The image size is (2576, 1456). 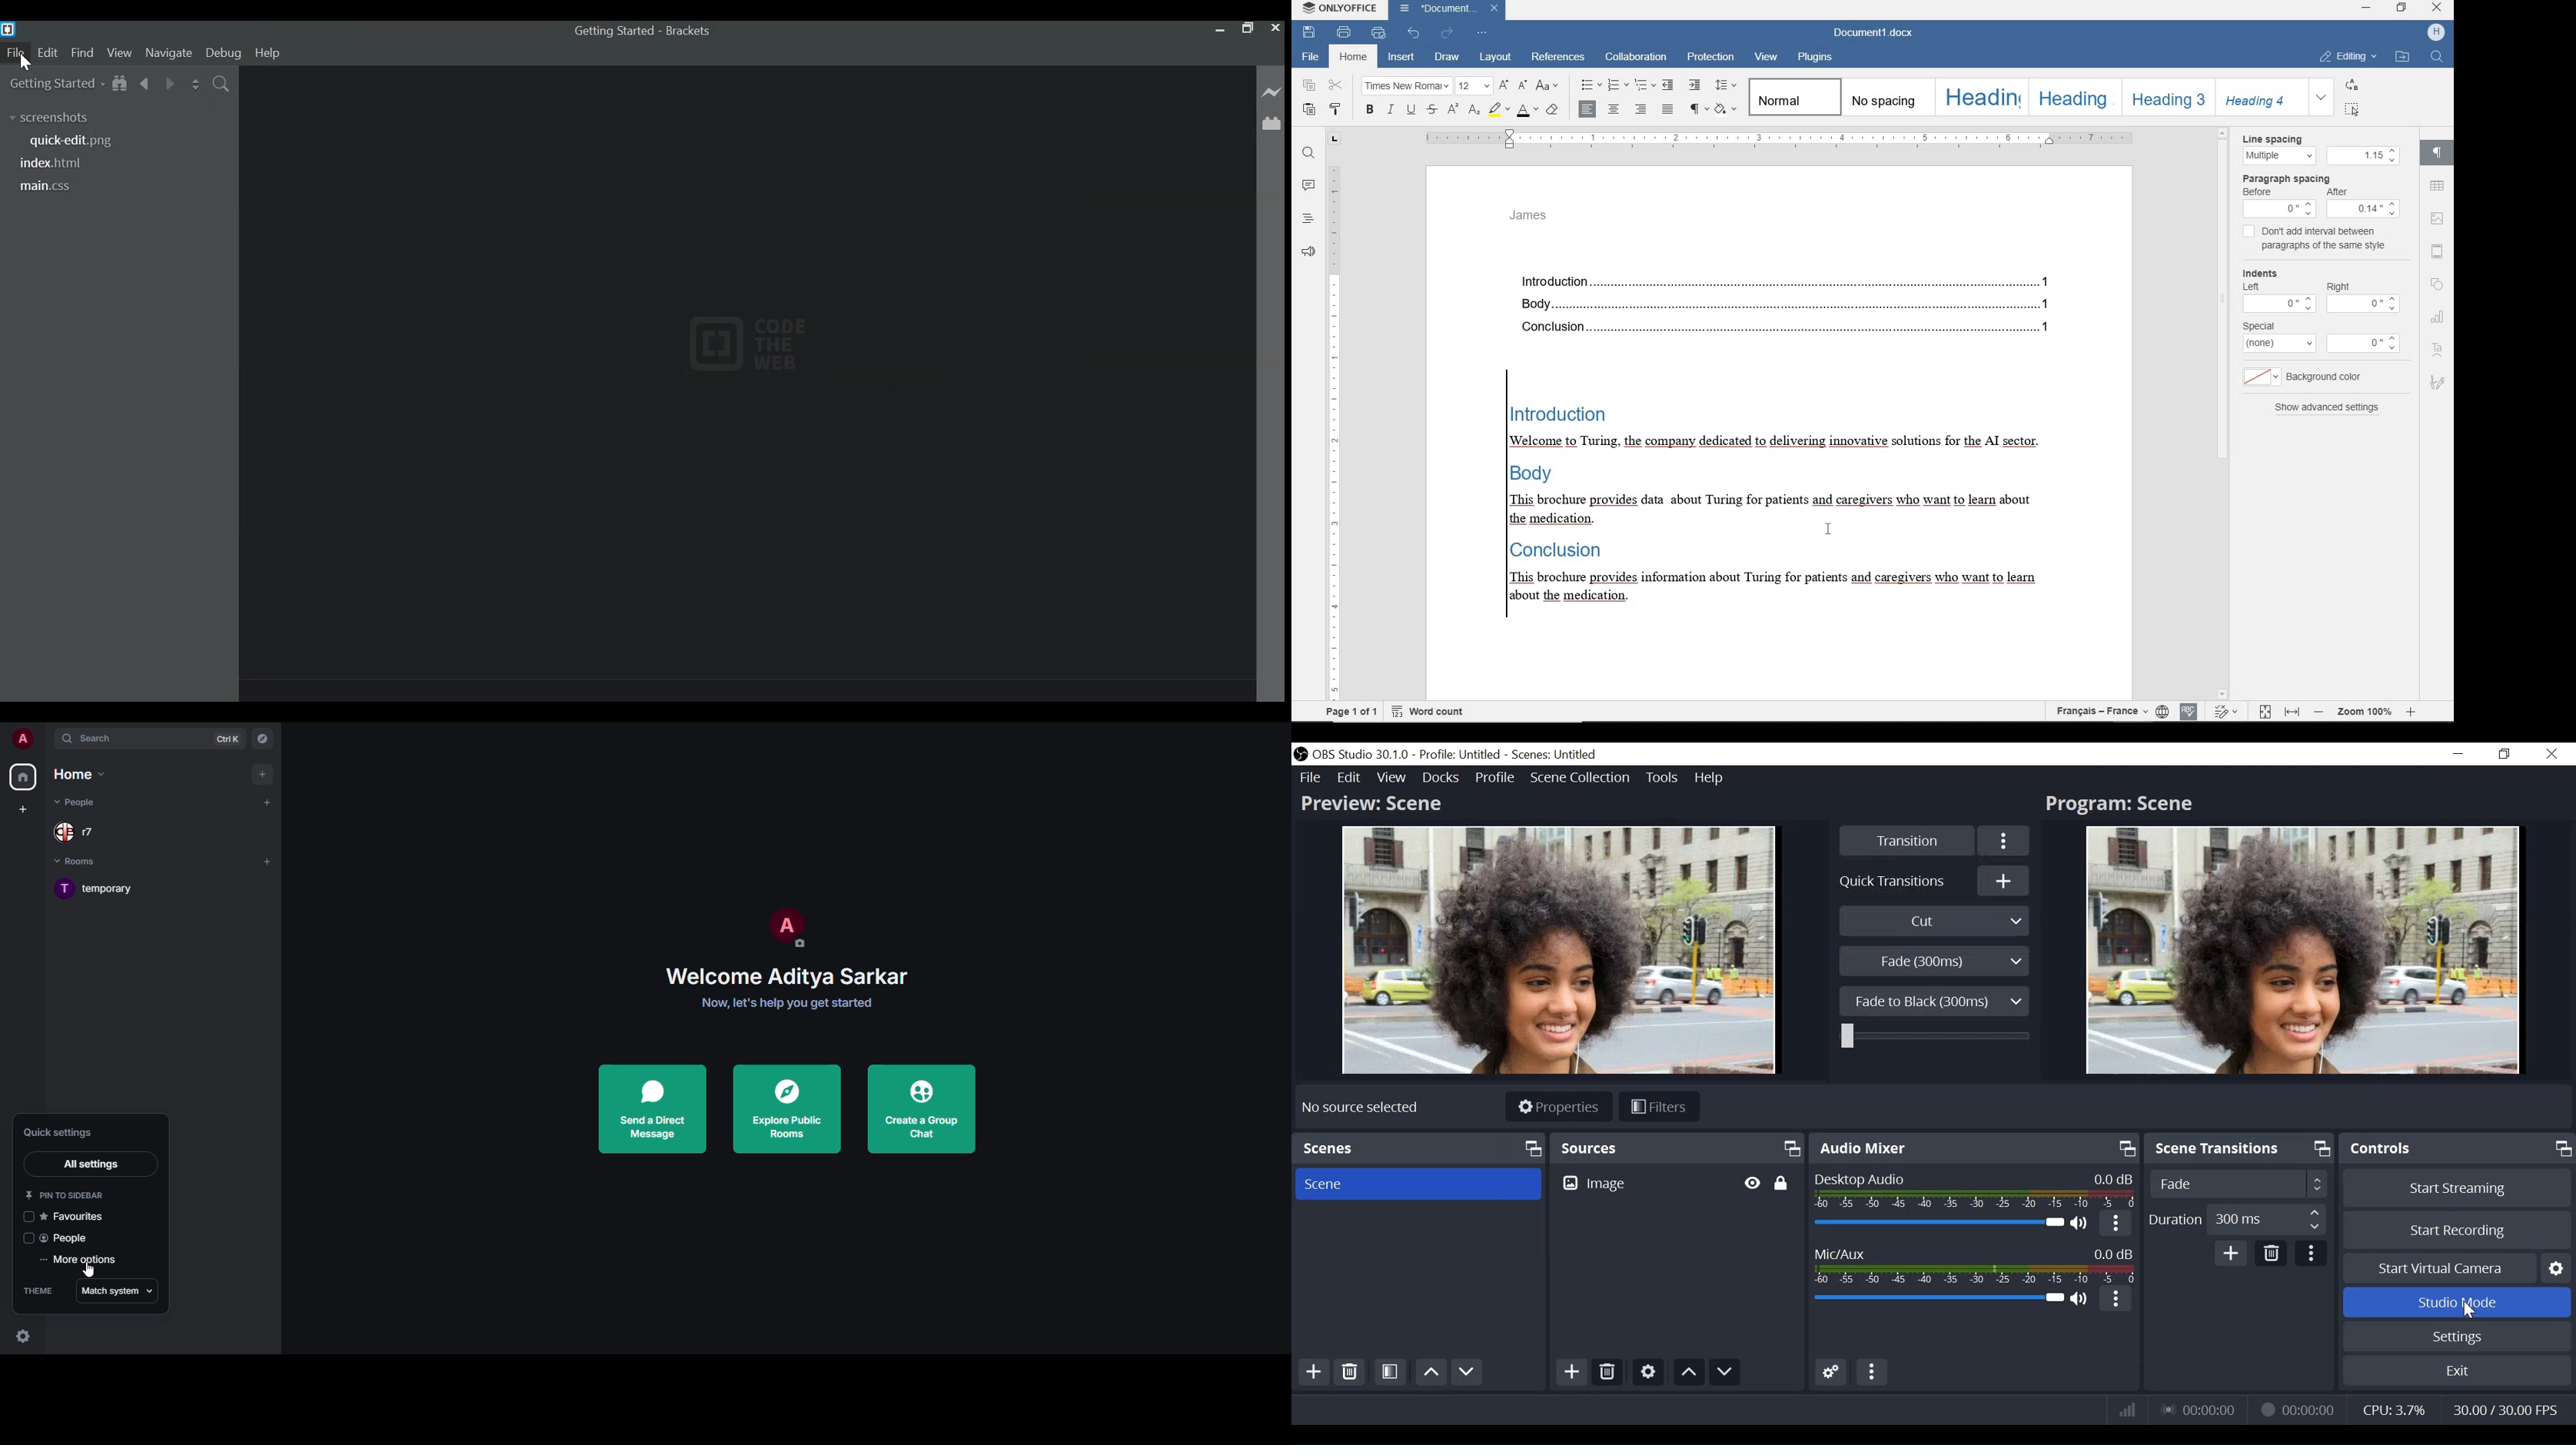 What do you see at coordinates (1981, 98) in the screenshot?
I see `heading 1` at bounding box center [1981, 98].